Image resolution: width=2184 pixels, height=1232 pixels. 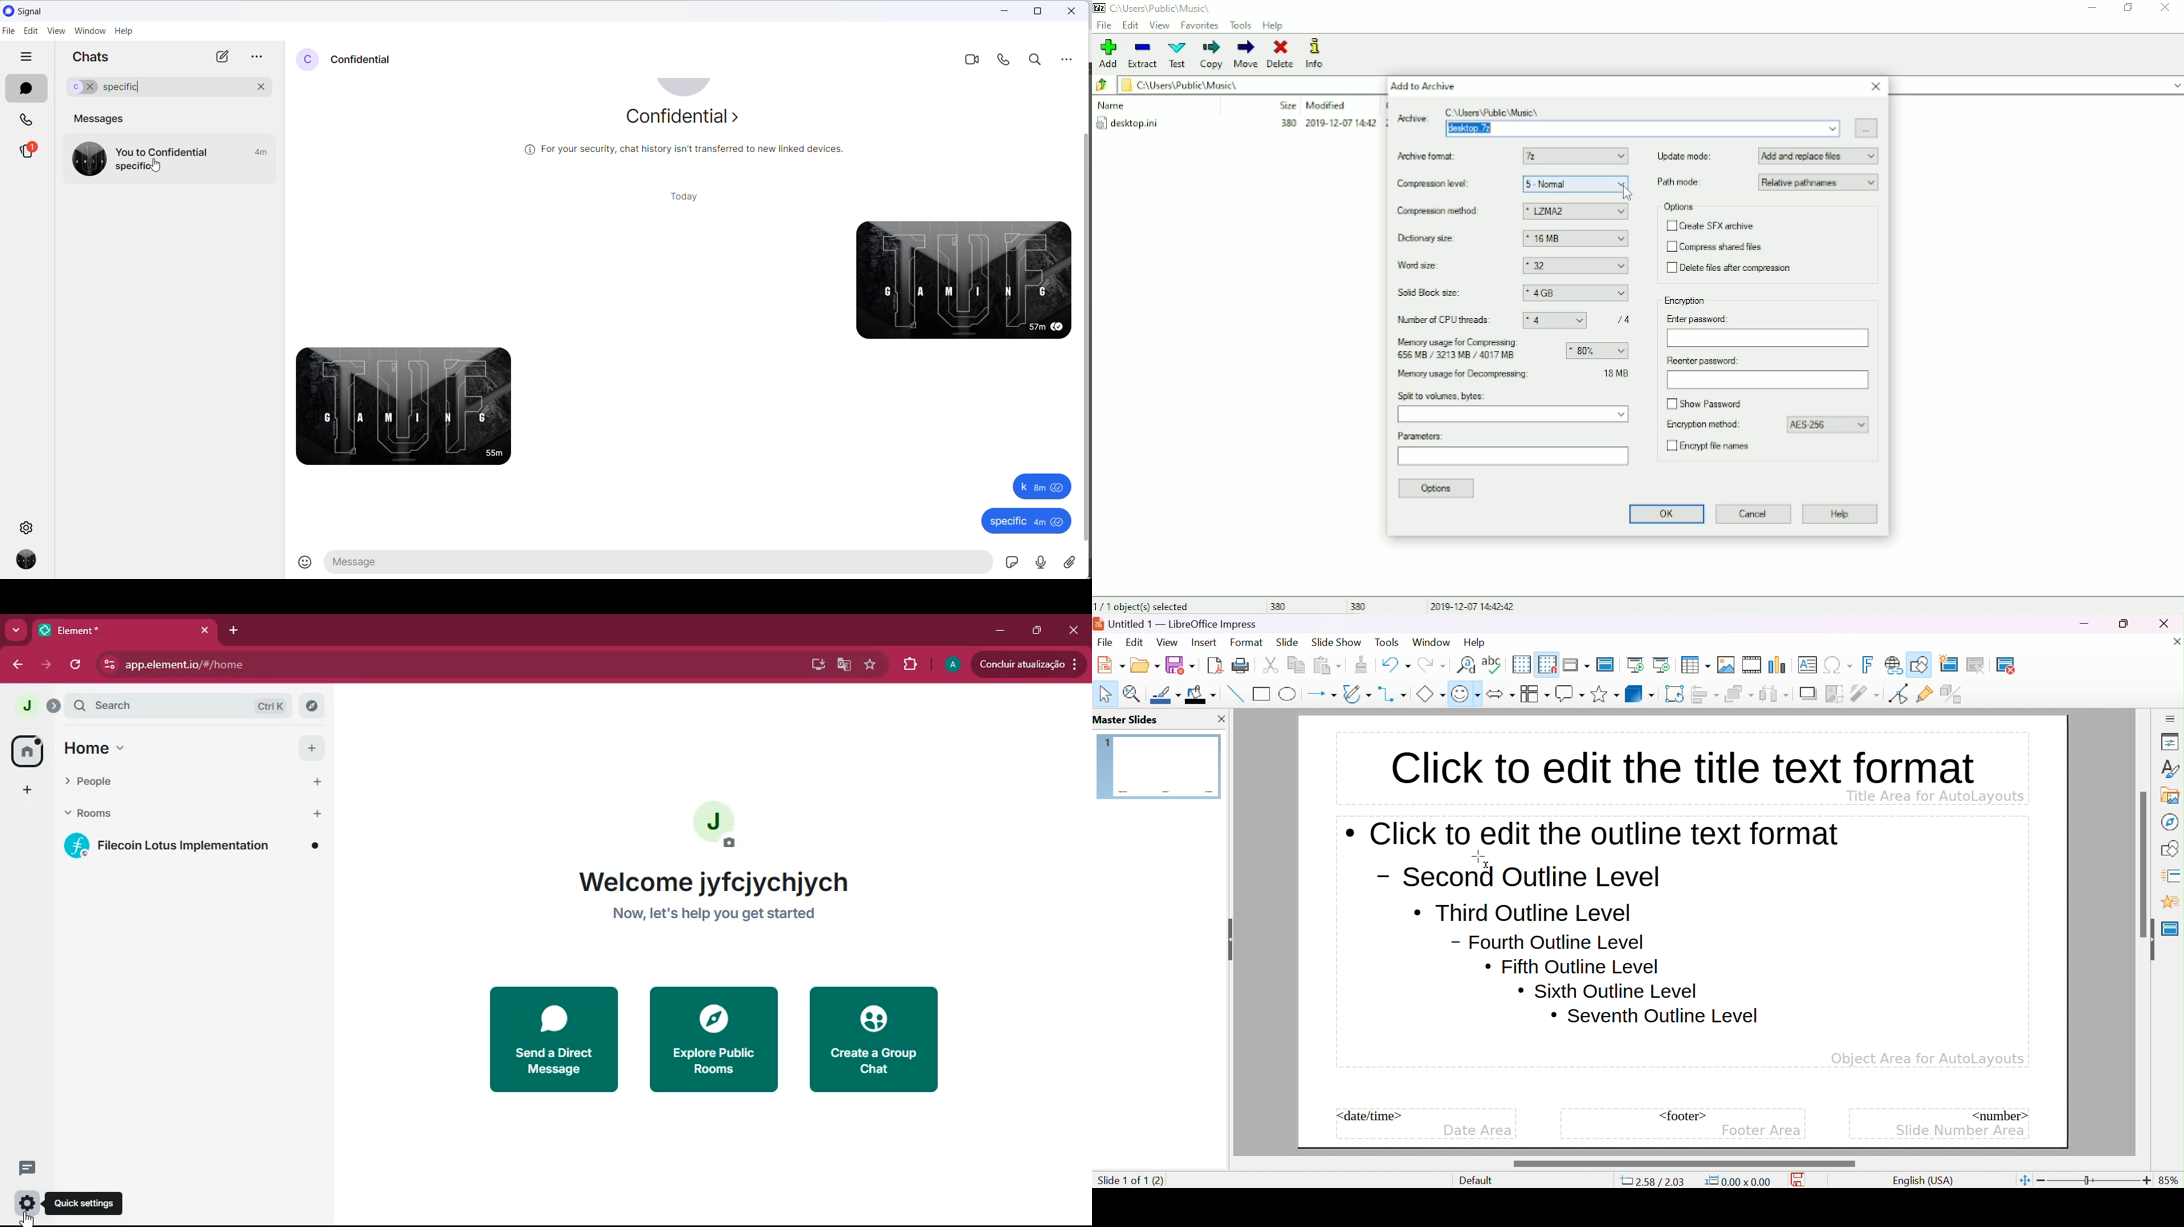 What do you see at coordinates (1607, 991) in the screenshot?
I see `sixth outline level` at bounding box center [1607, 991].